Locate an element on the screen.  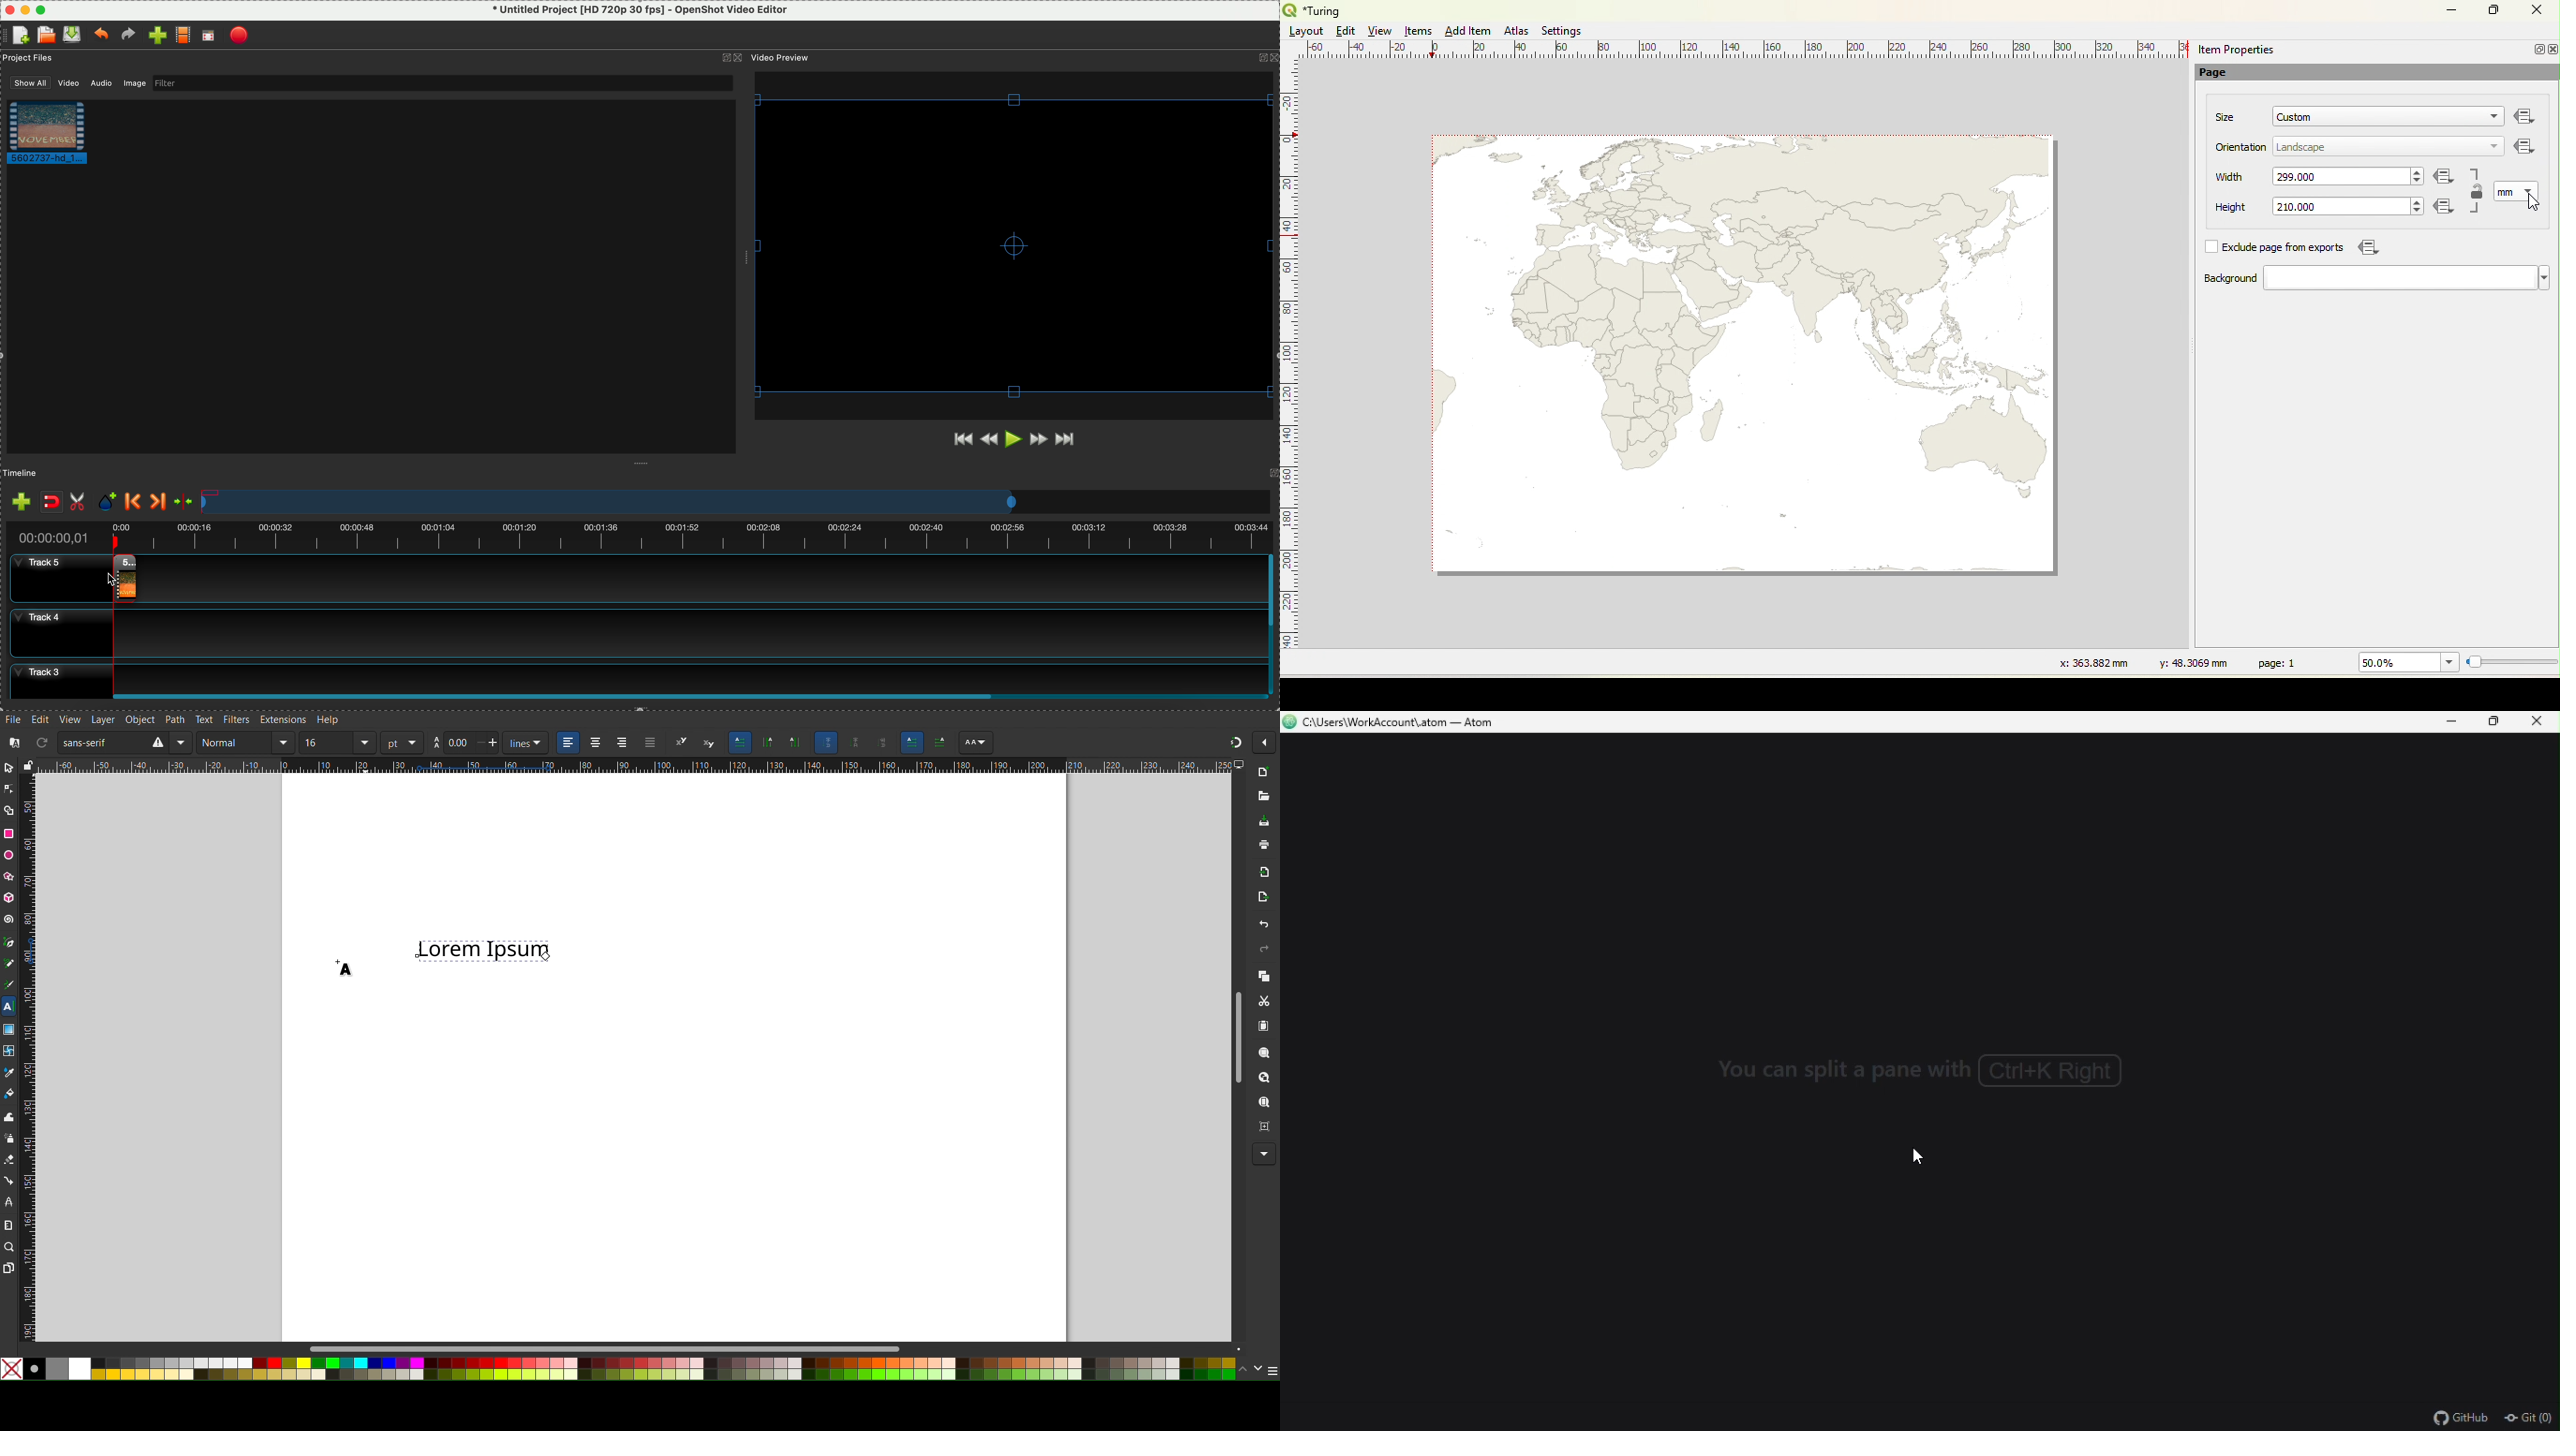
right align is located at coordinates (621, 744).